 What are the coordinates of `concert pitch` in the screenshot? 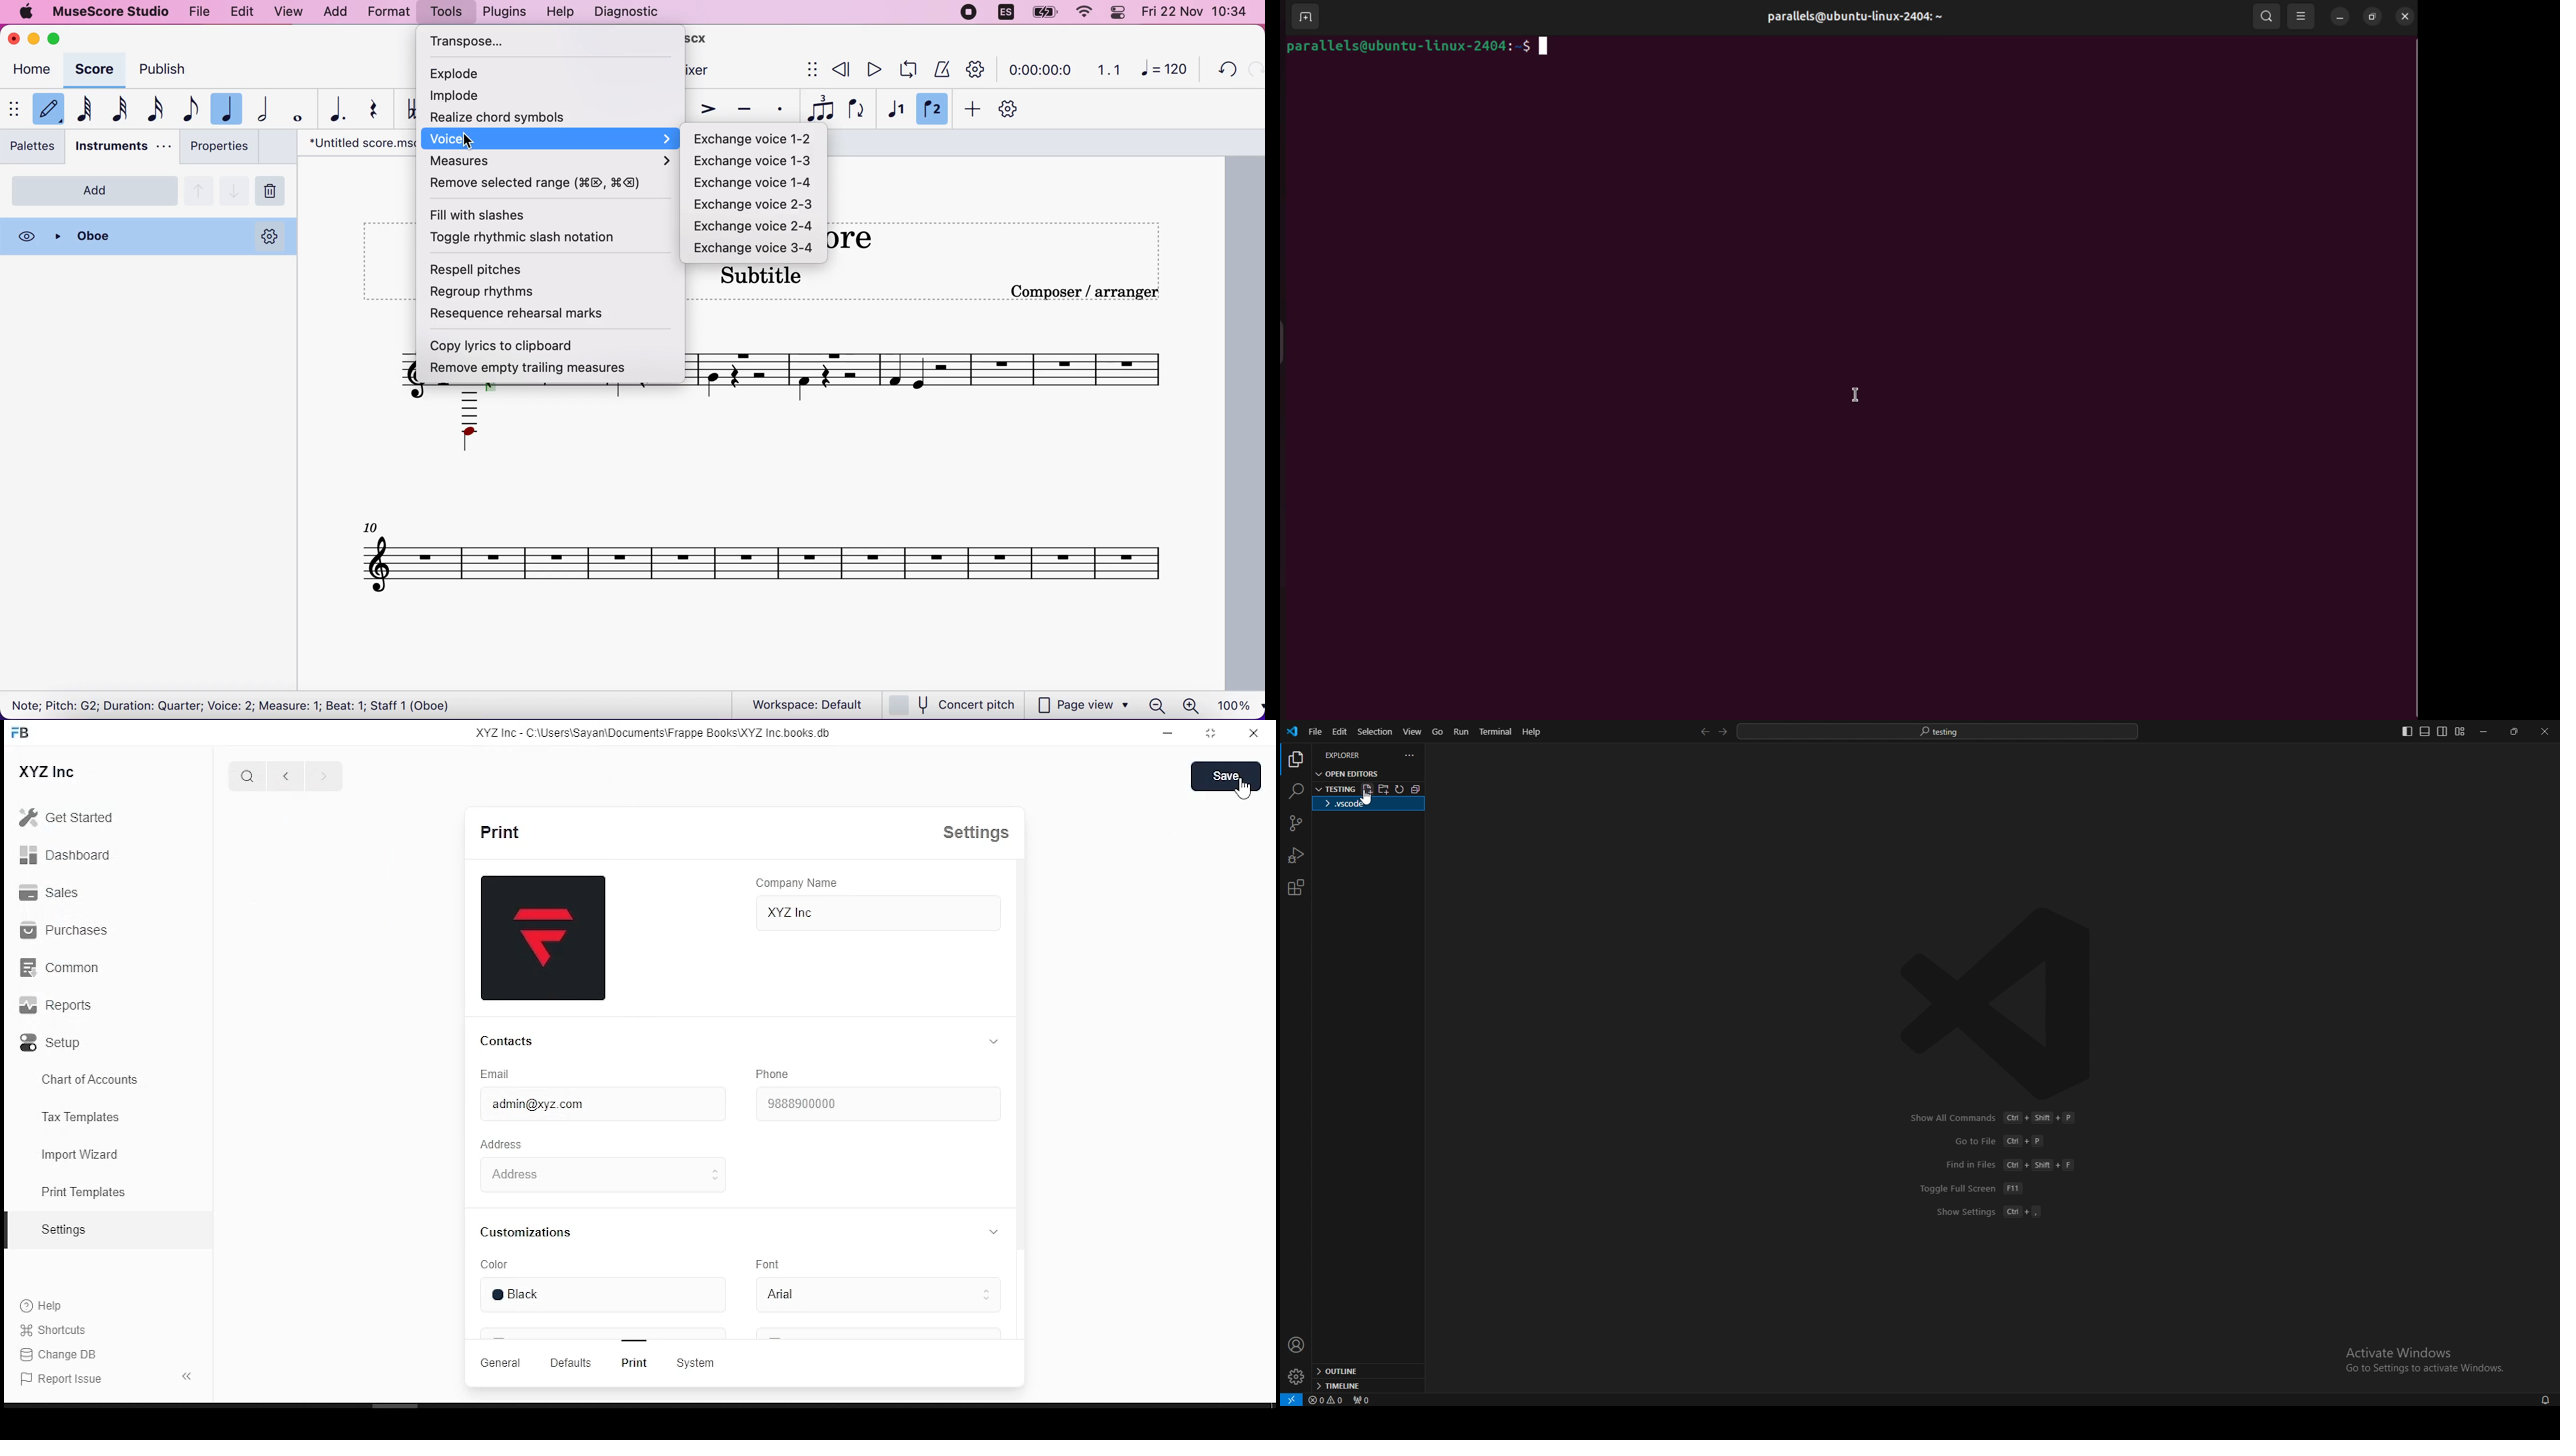 It's located at (954, 704).